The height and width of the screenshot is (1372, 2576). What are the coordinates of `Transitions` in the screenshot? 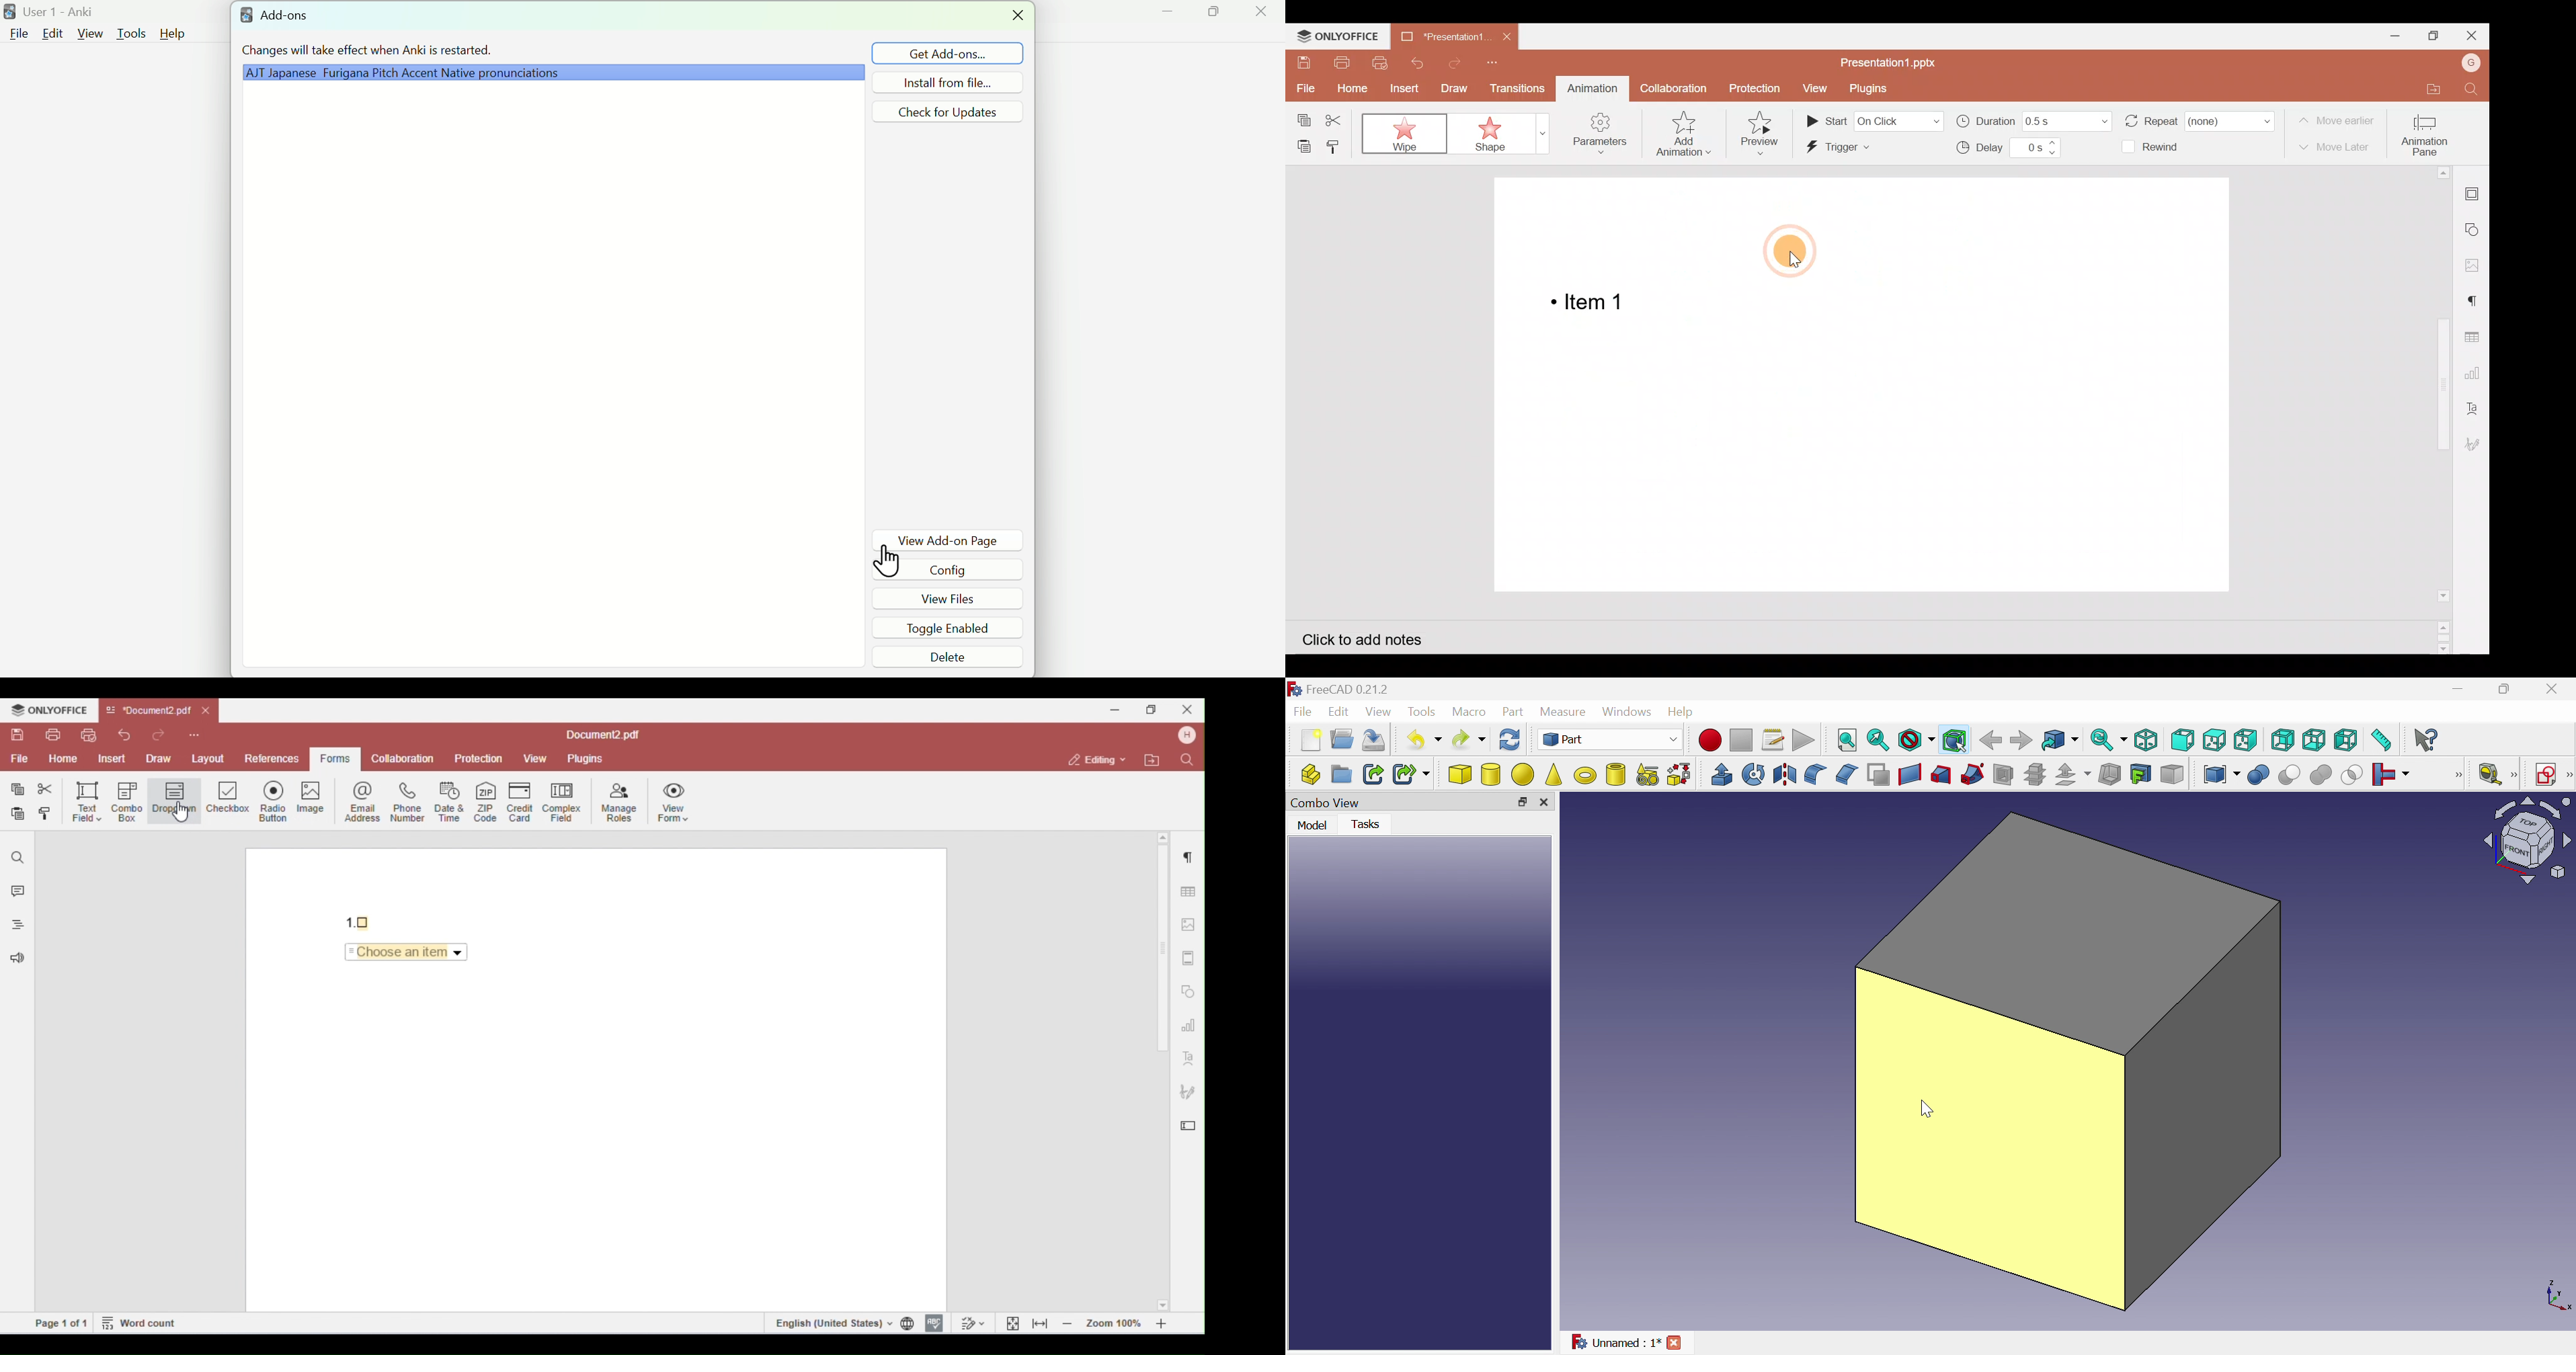 It's located at (1513, 88).